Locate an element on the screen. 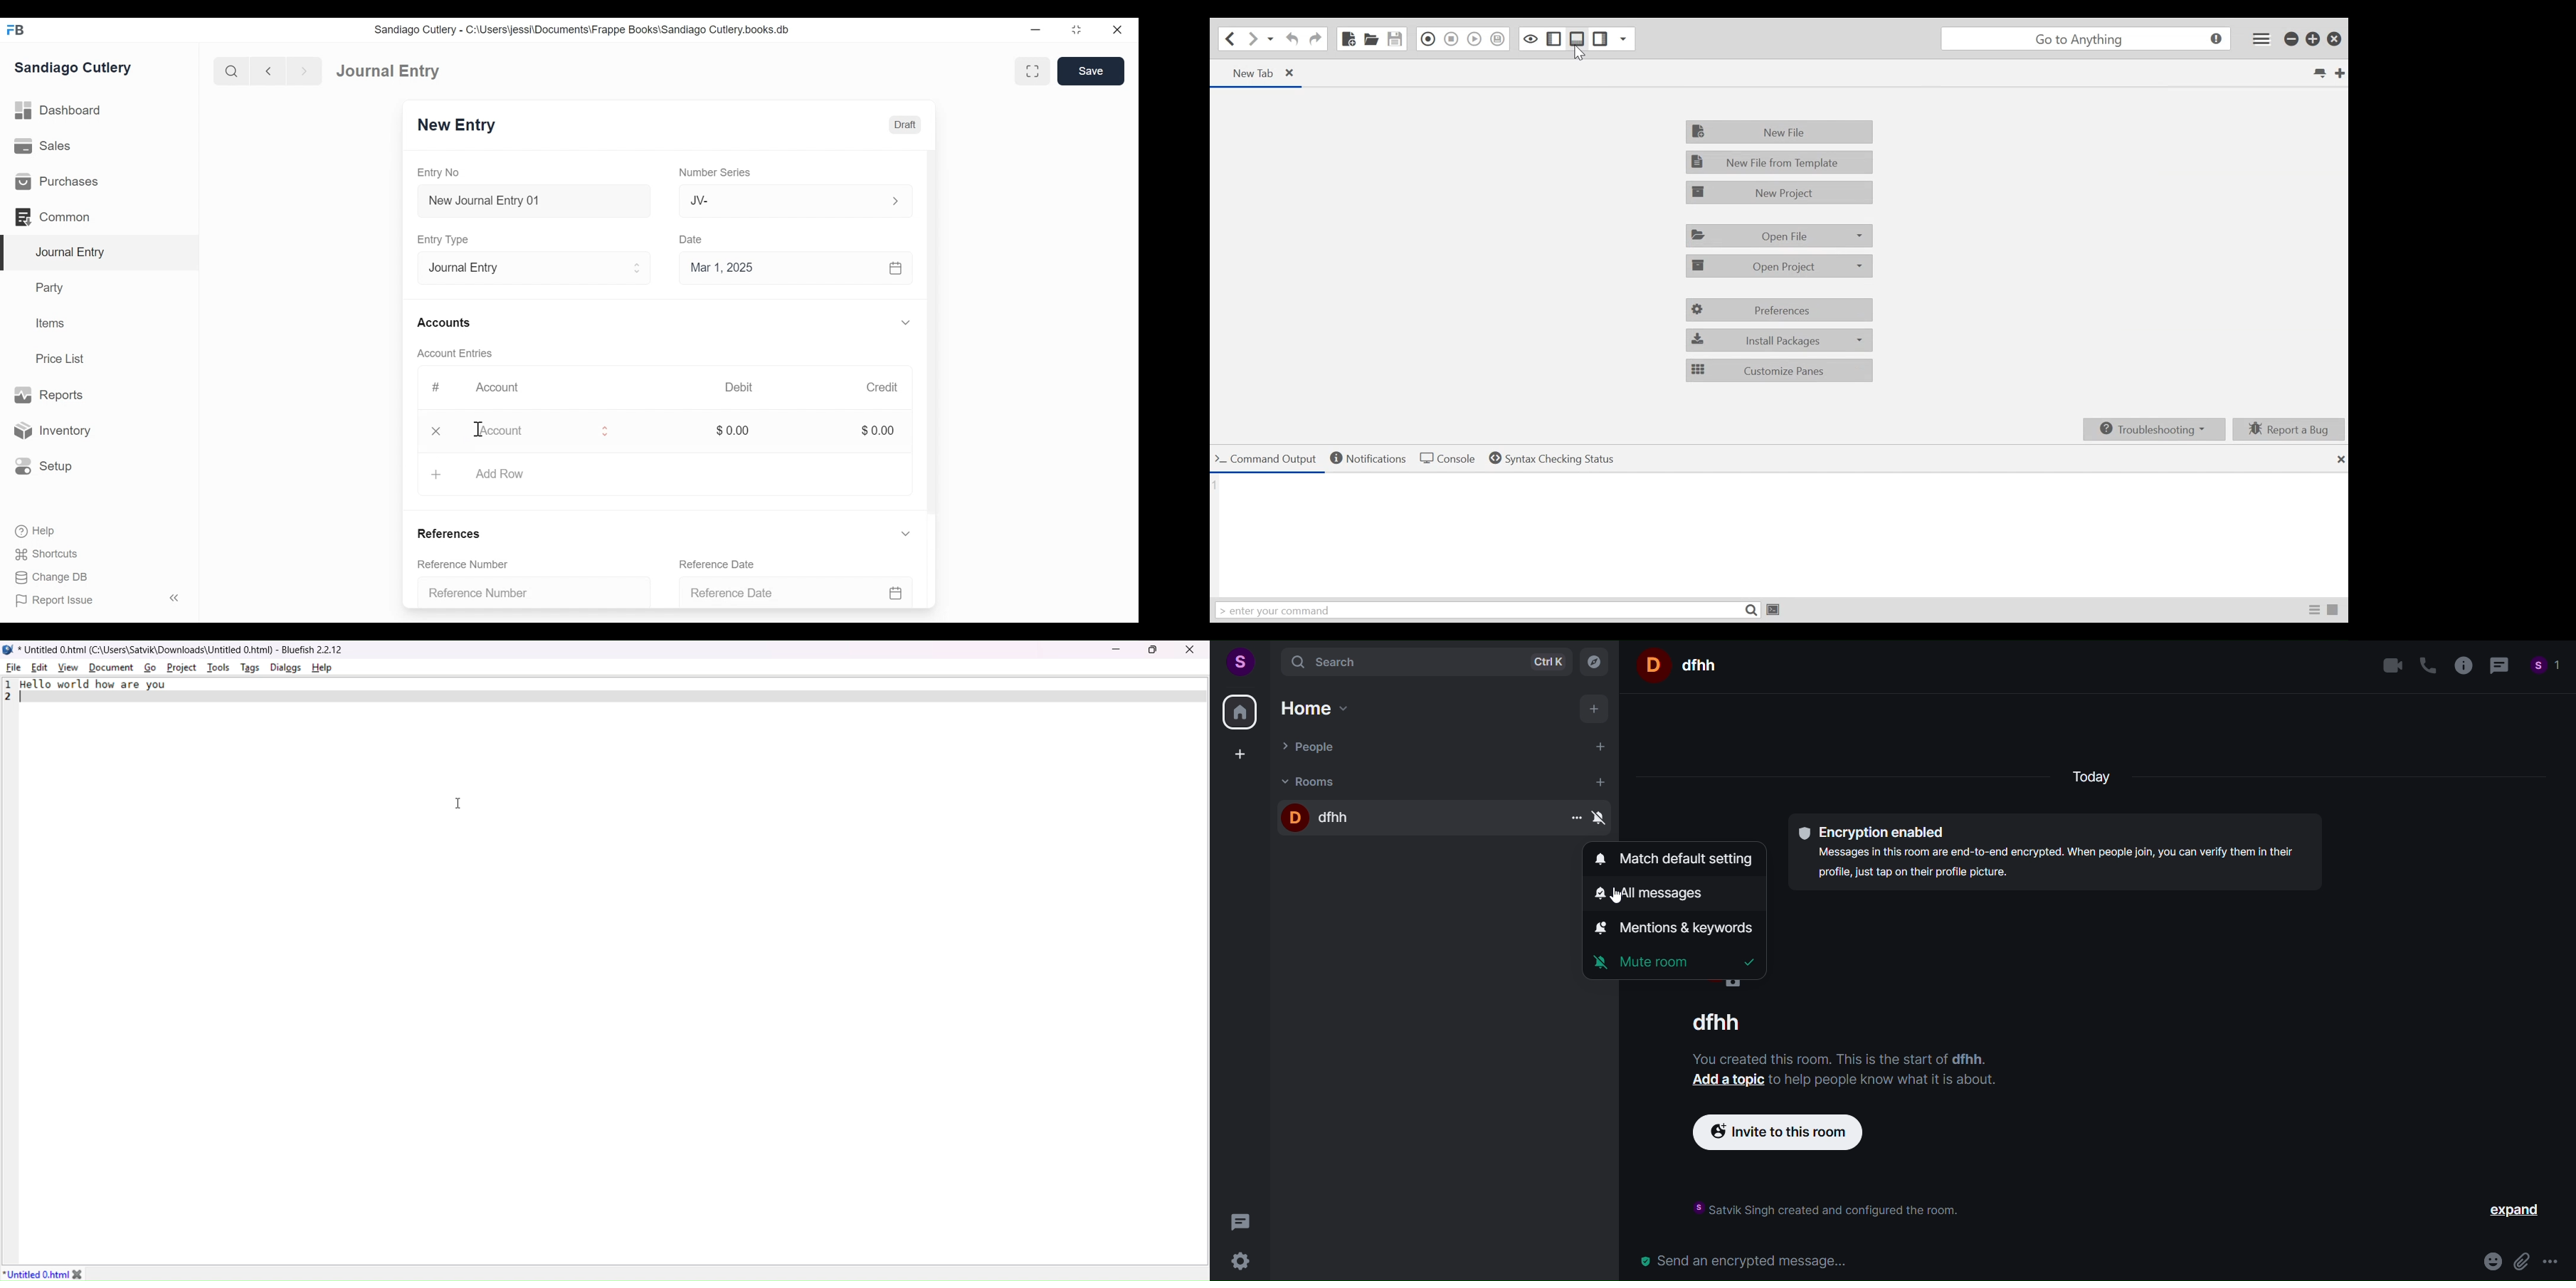 This screenshot has height=1288, width=2576. room option is located at coordinates (1573, 818).